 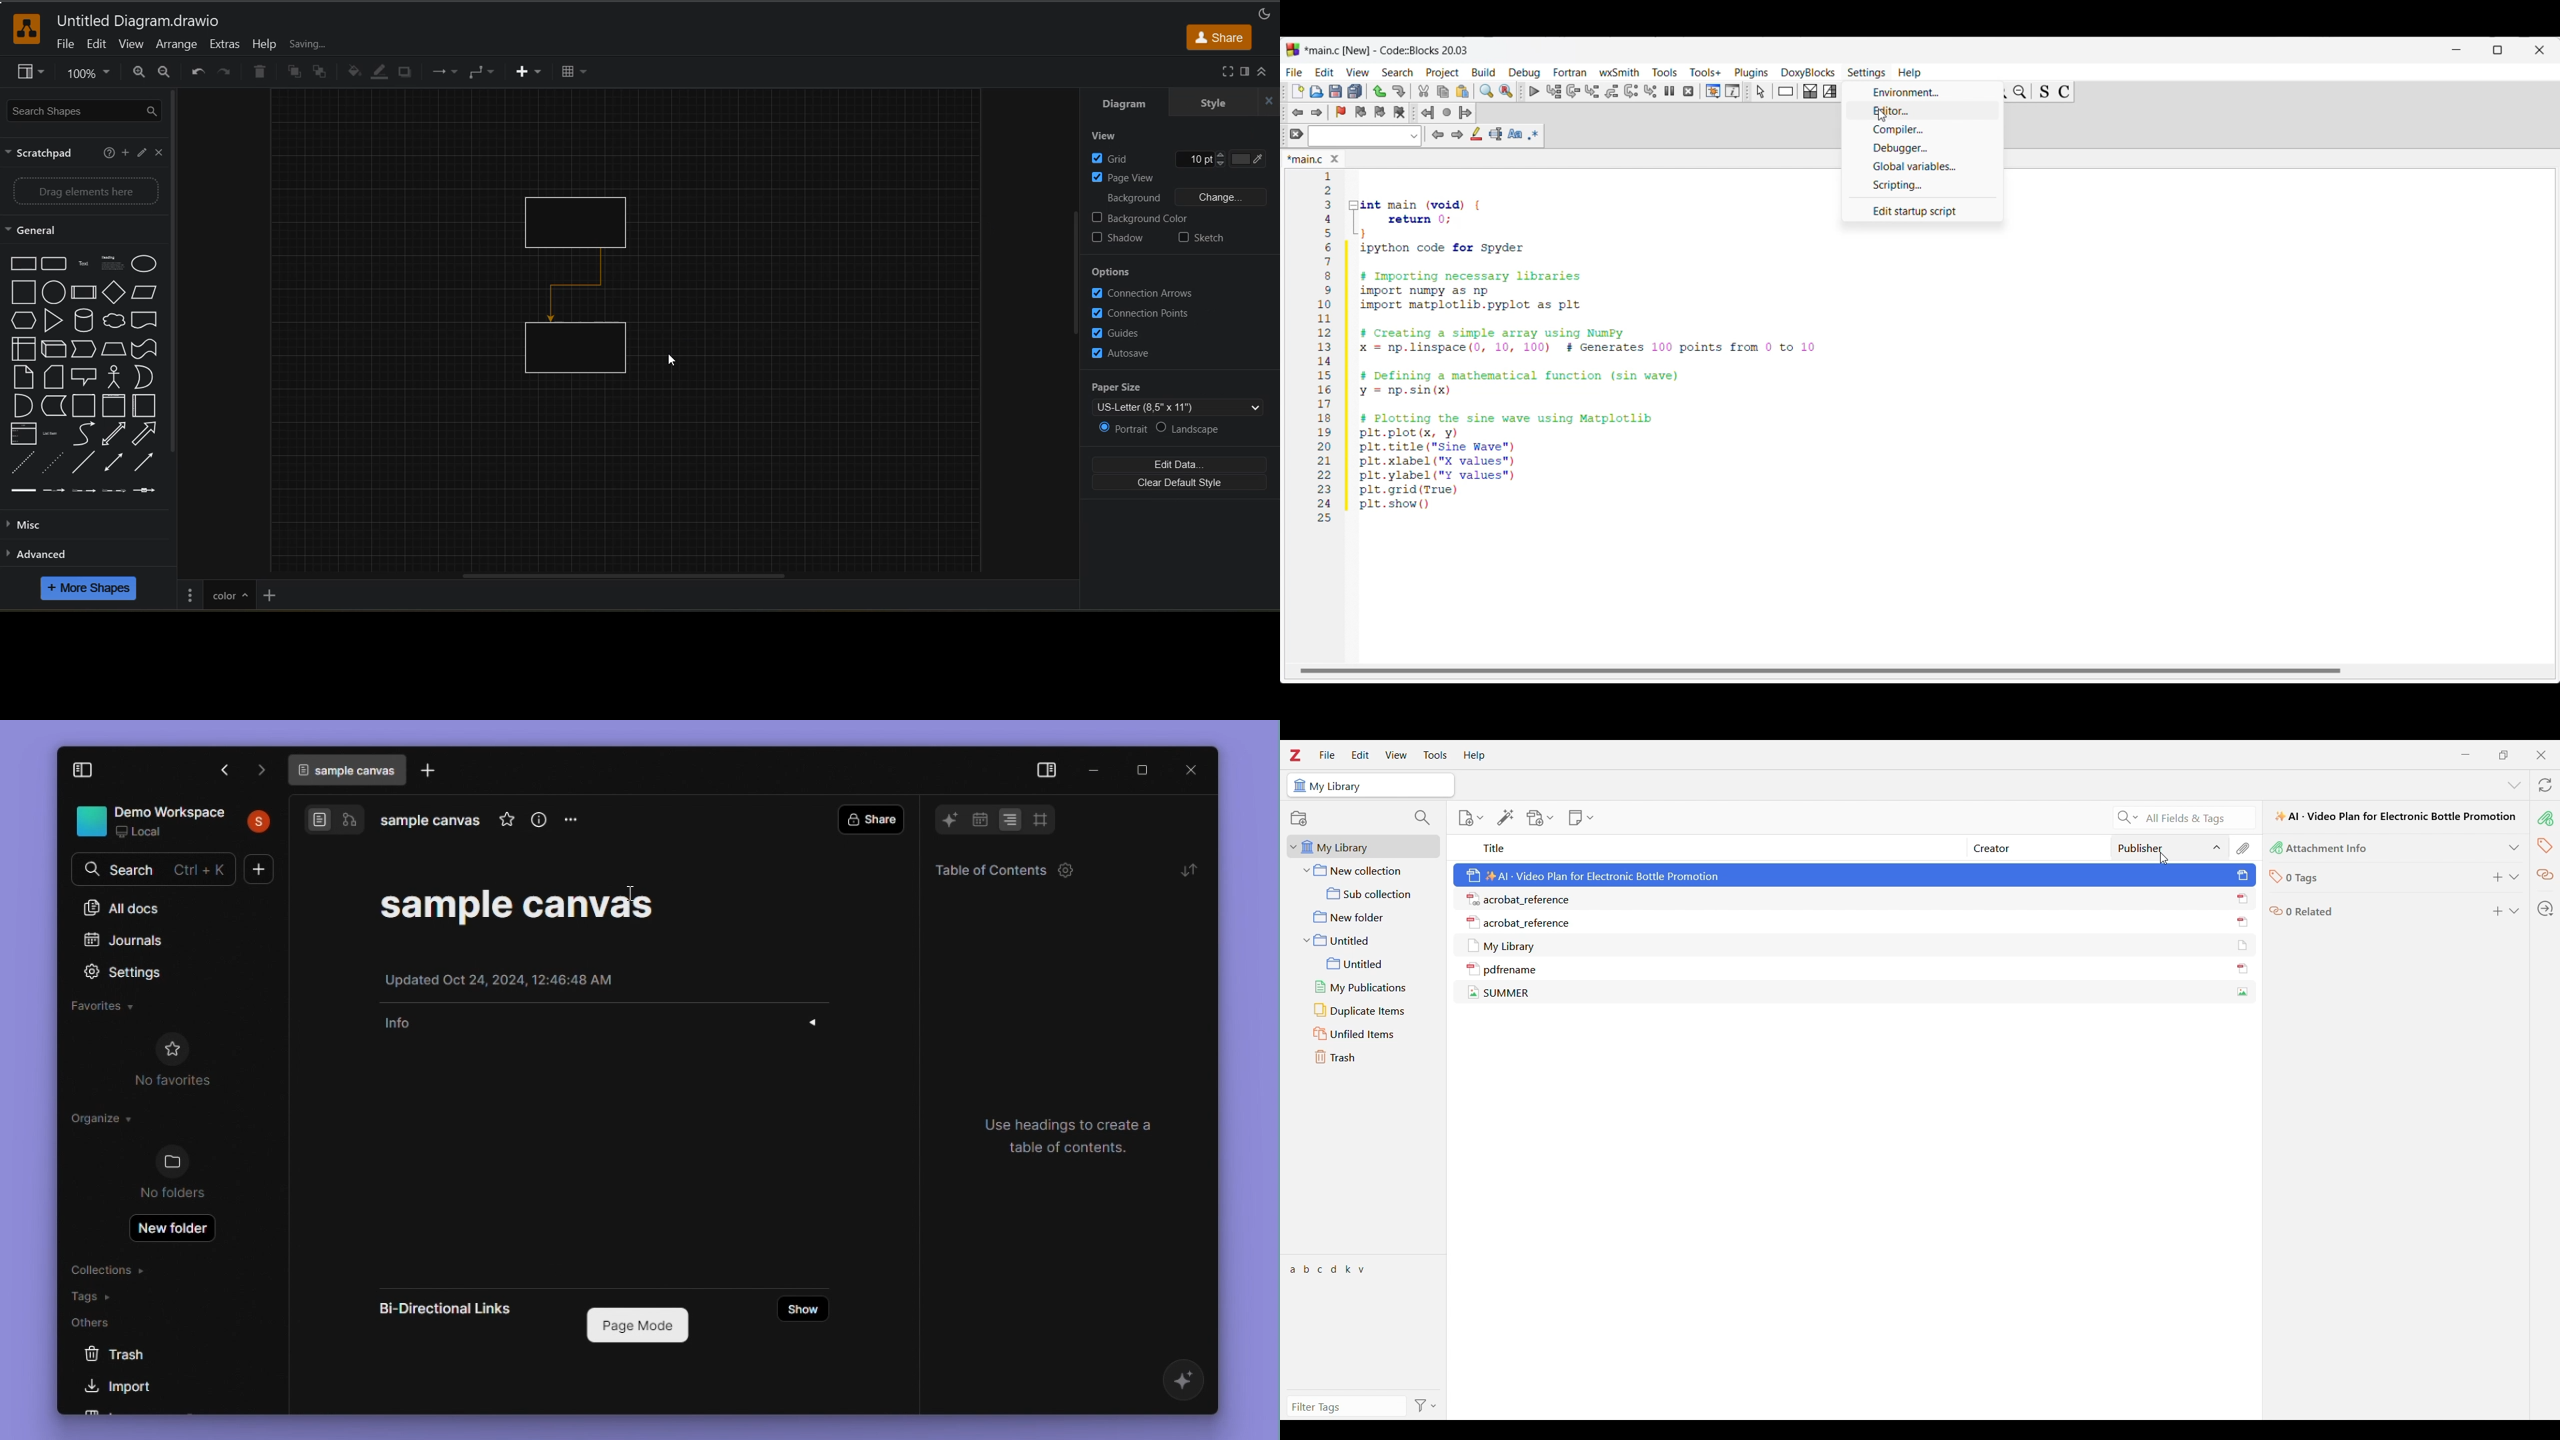 What do you see at coordinates (183, 1060) in the screenshot?
I see `No favourite` at bounding box center [183, 1060].